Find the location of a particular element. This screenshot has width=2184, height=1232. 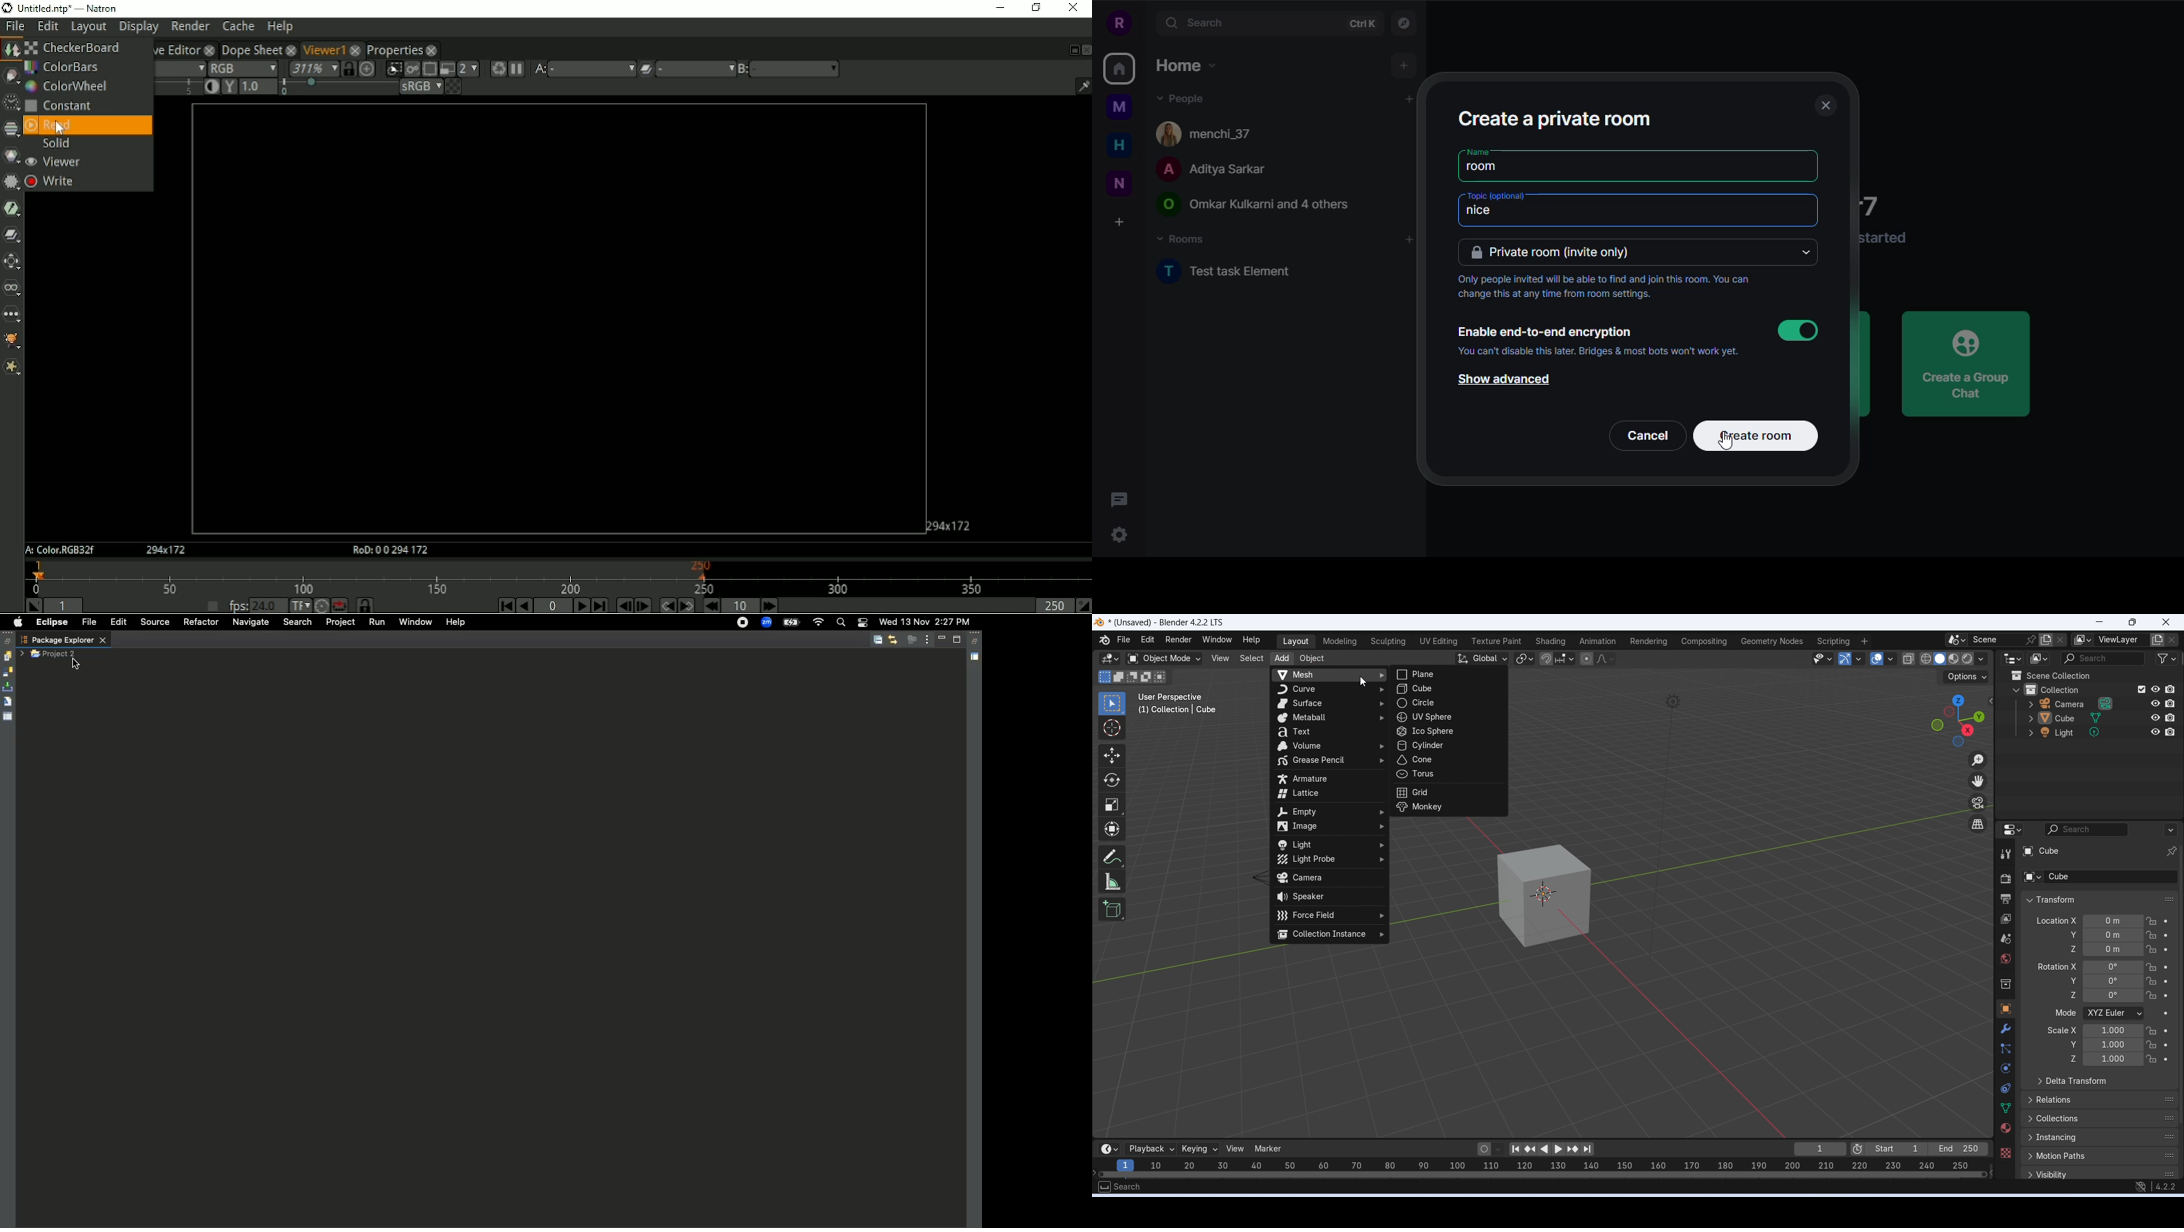

collection is located at coordinates (2007, 985).